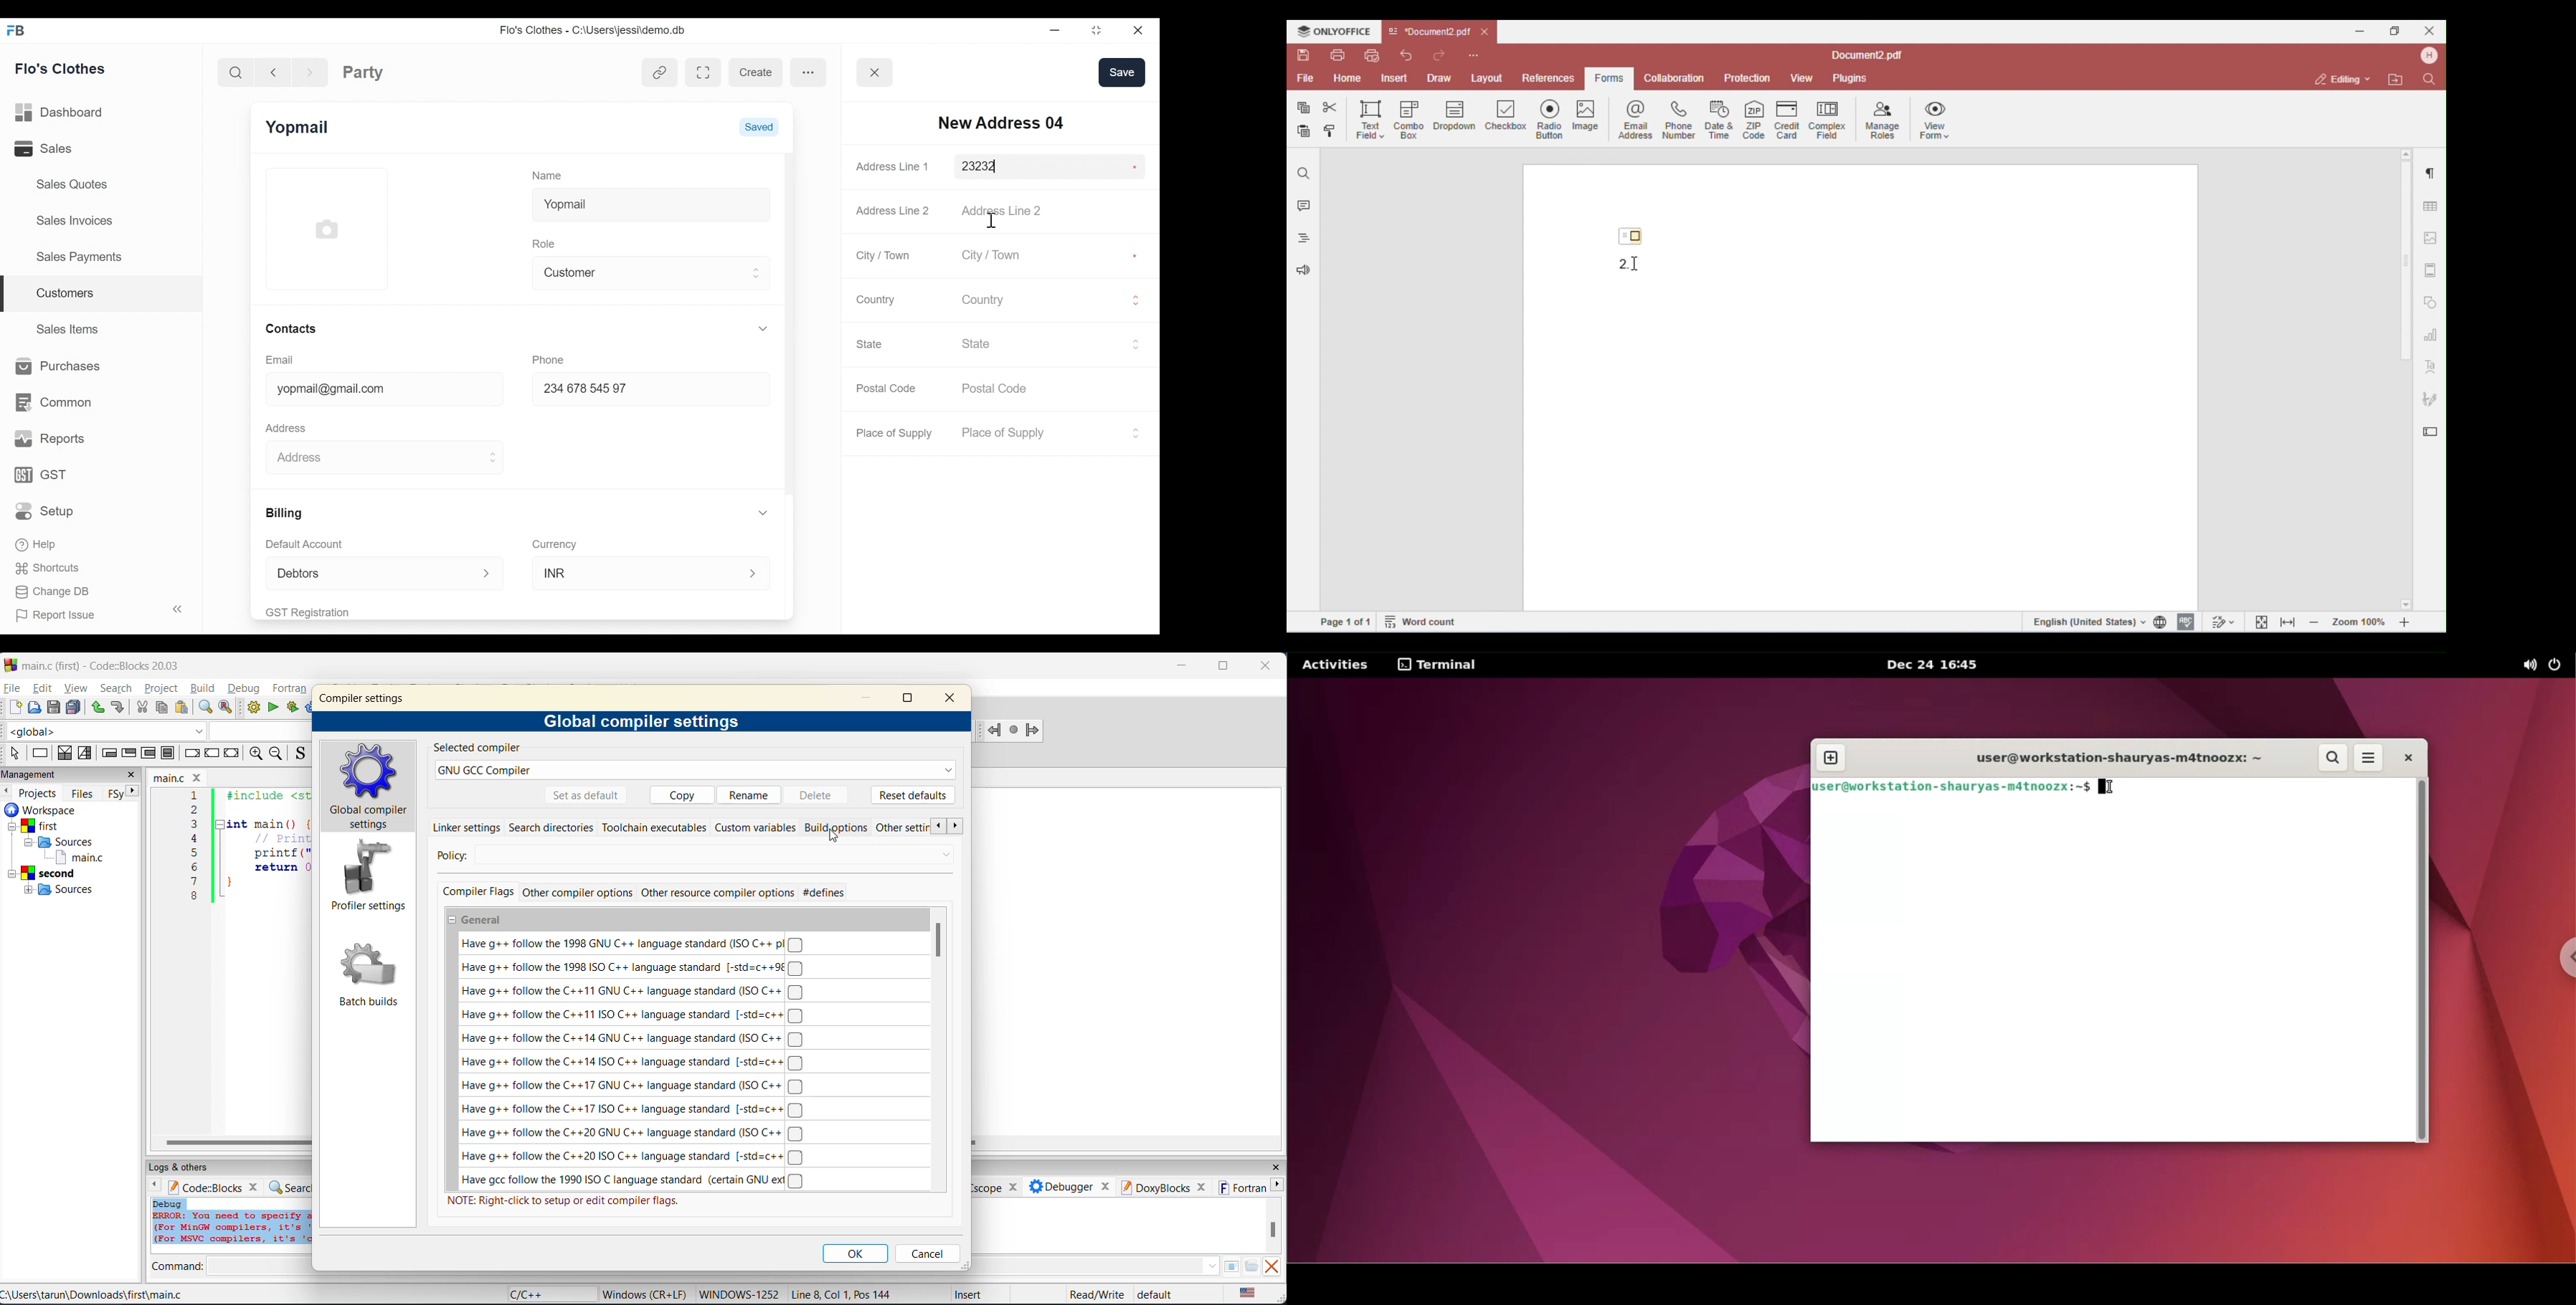  I want to click on Have g++ follow the C++17 ISO C++ language standard [-std=c++, so click(633, 1110).